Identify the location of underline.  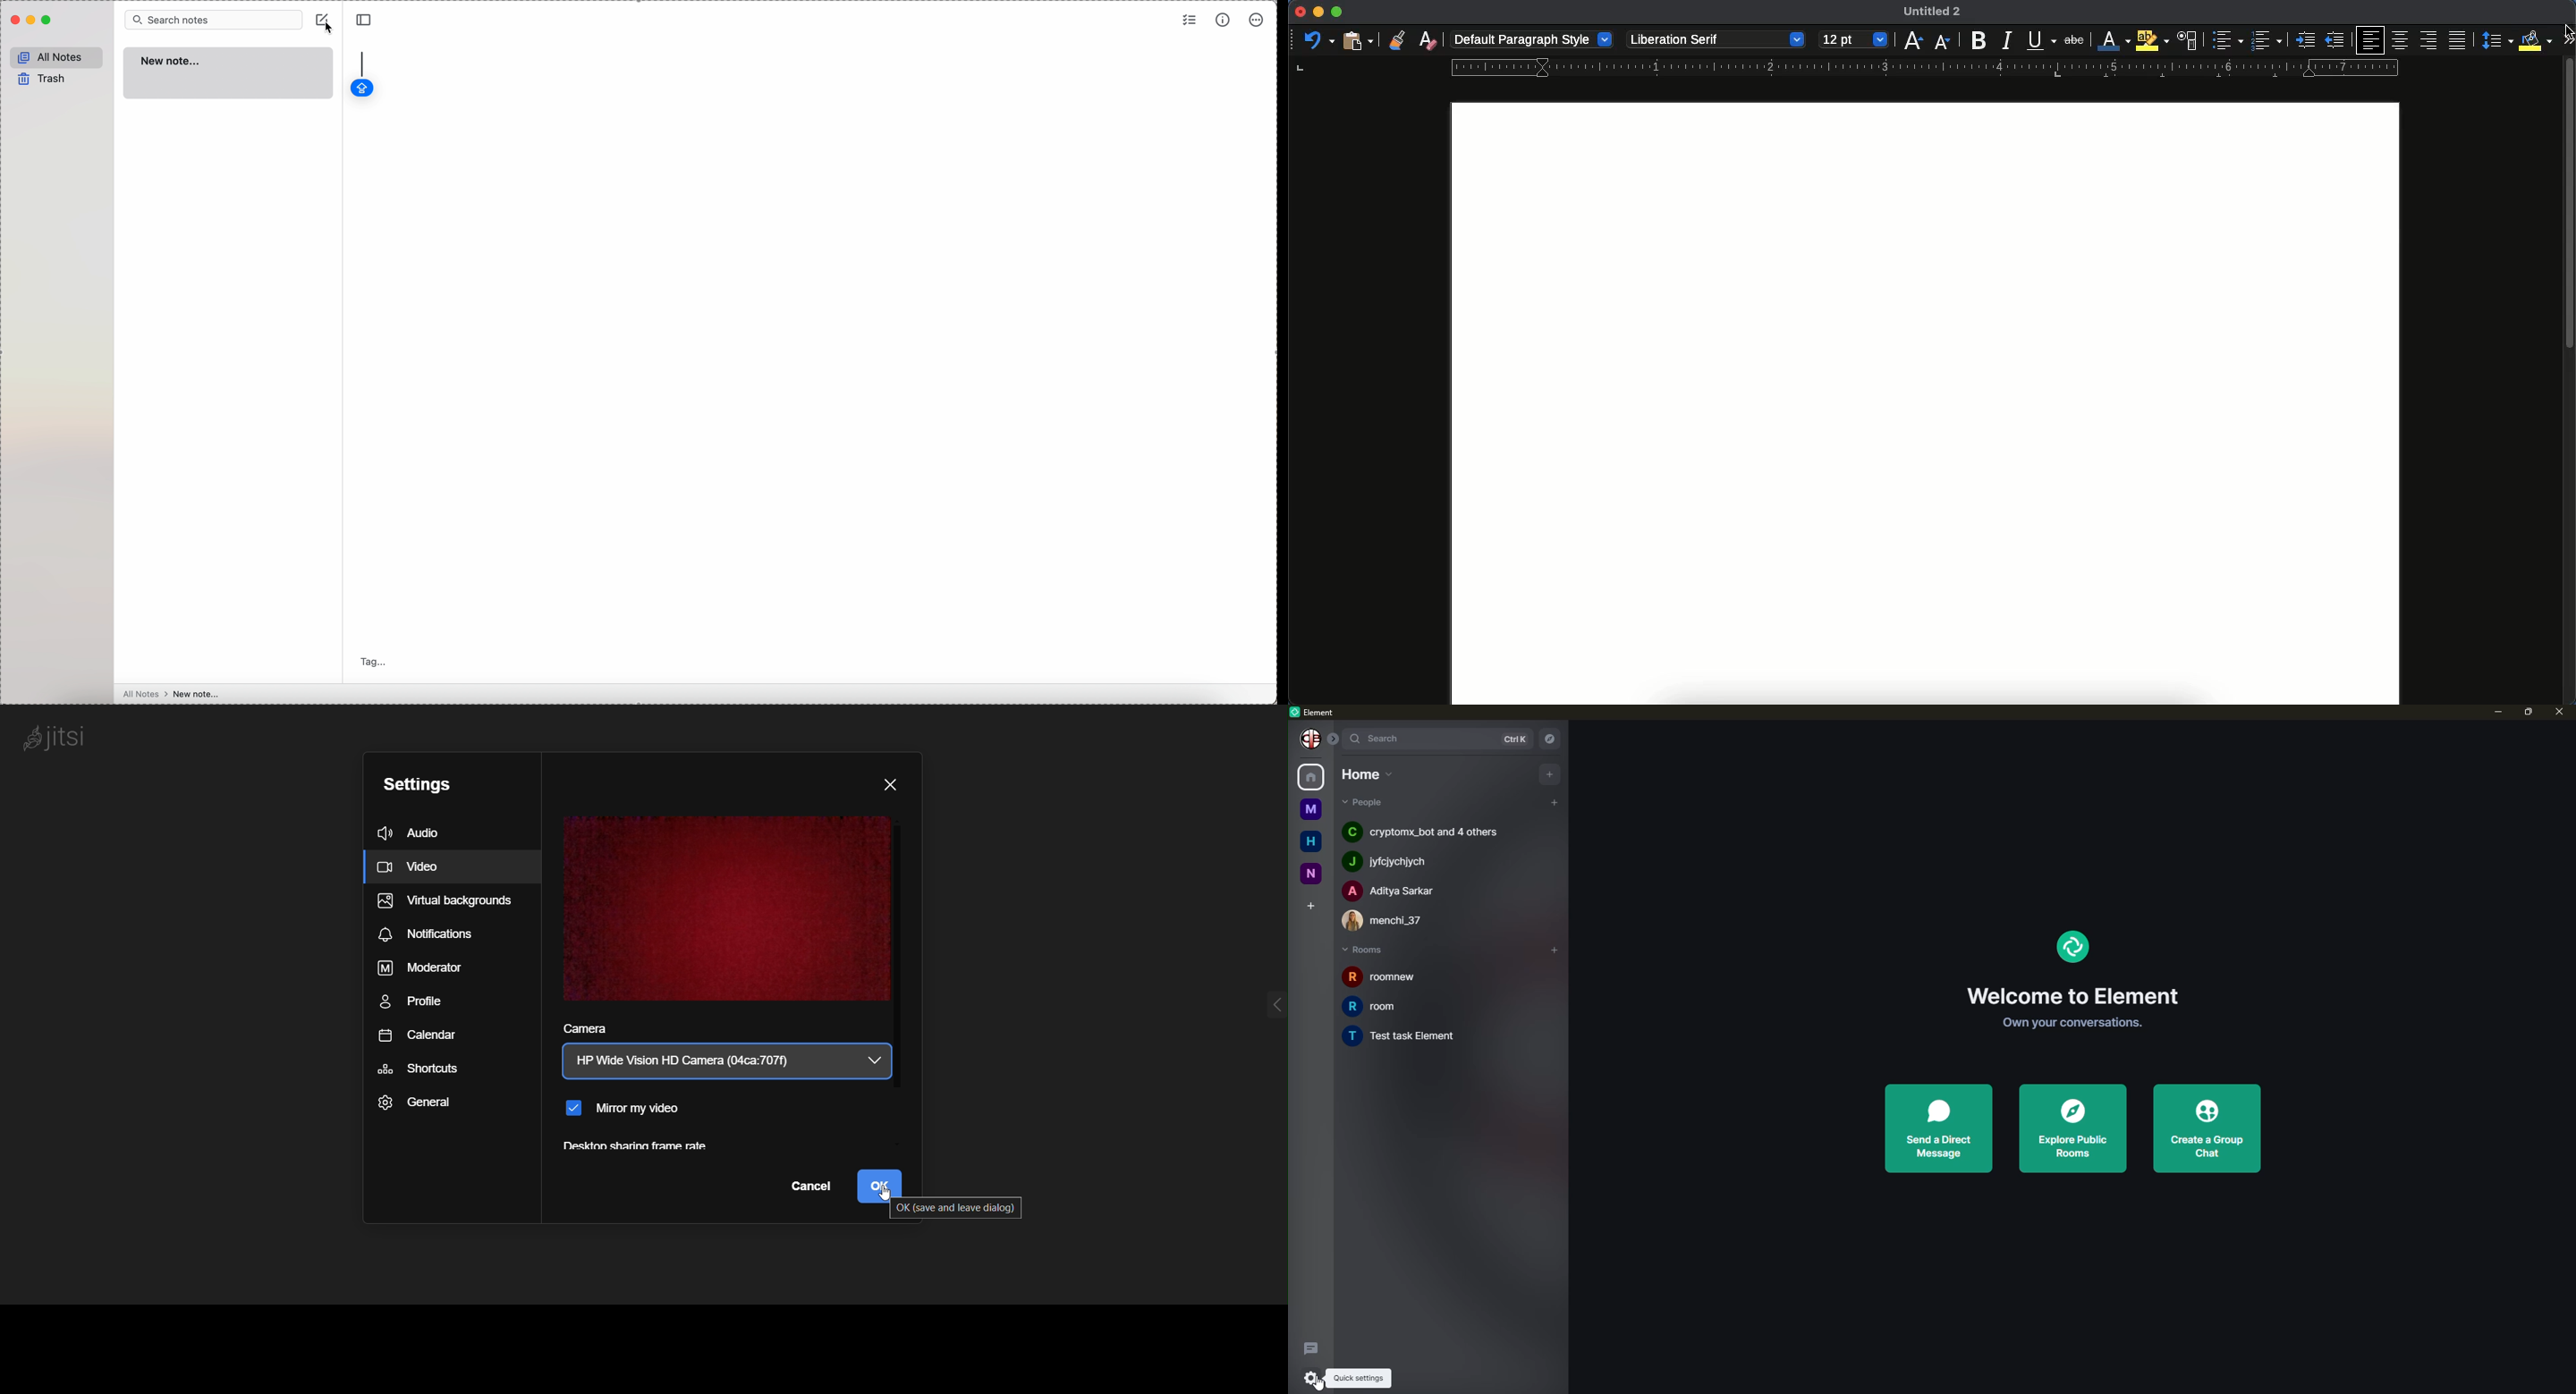
(2041, 41).